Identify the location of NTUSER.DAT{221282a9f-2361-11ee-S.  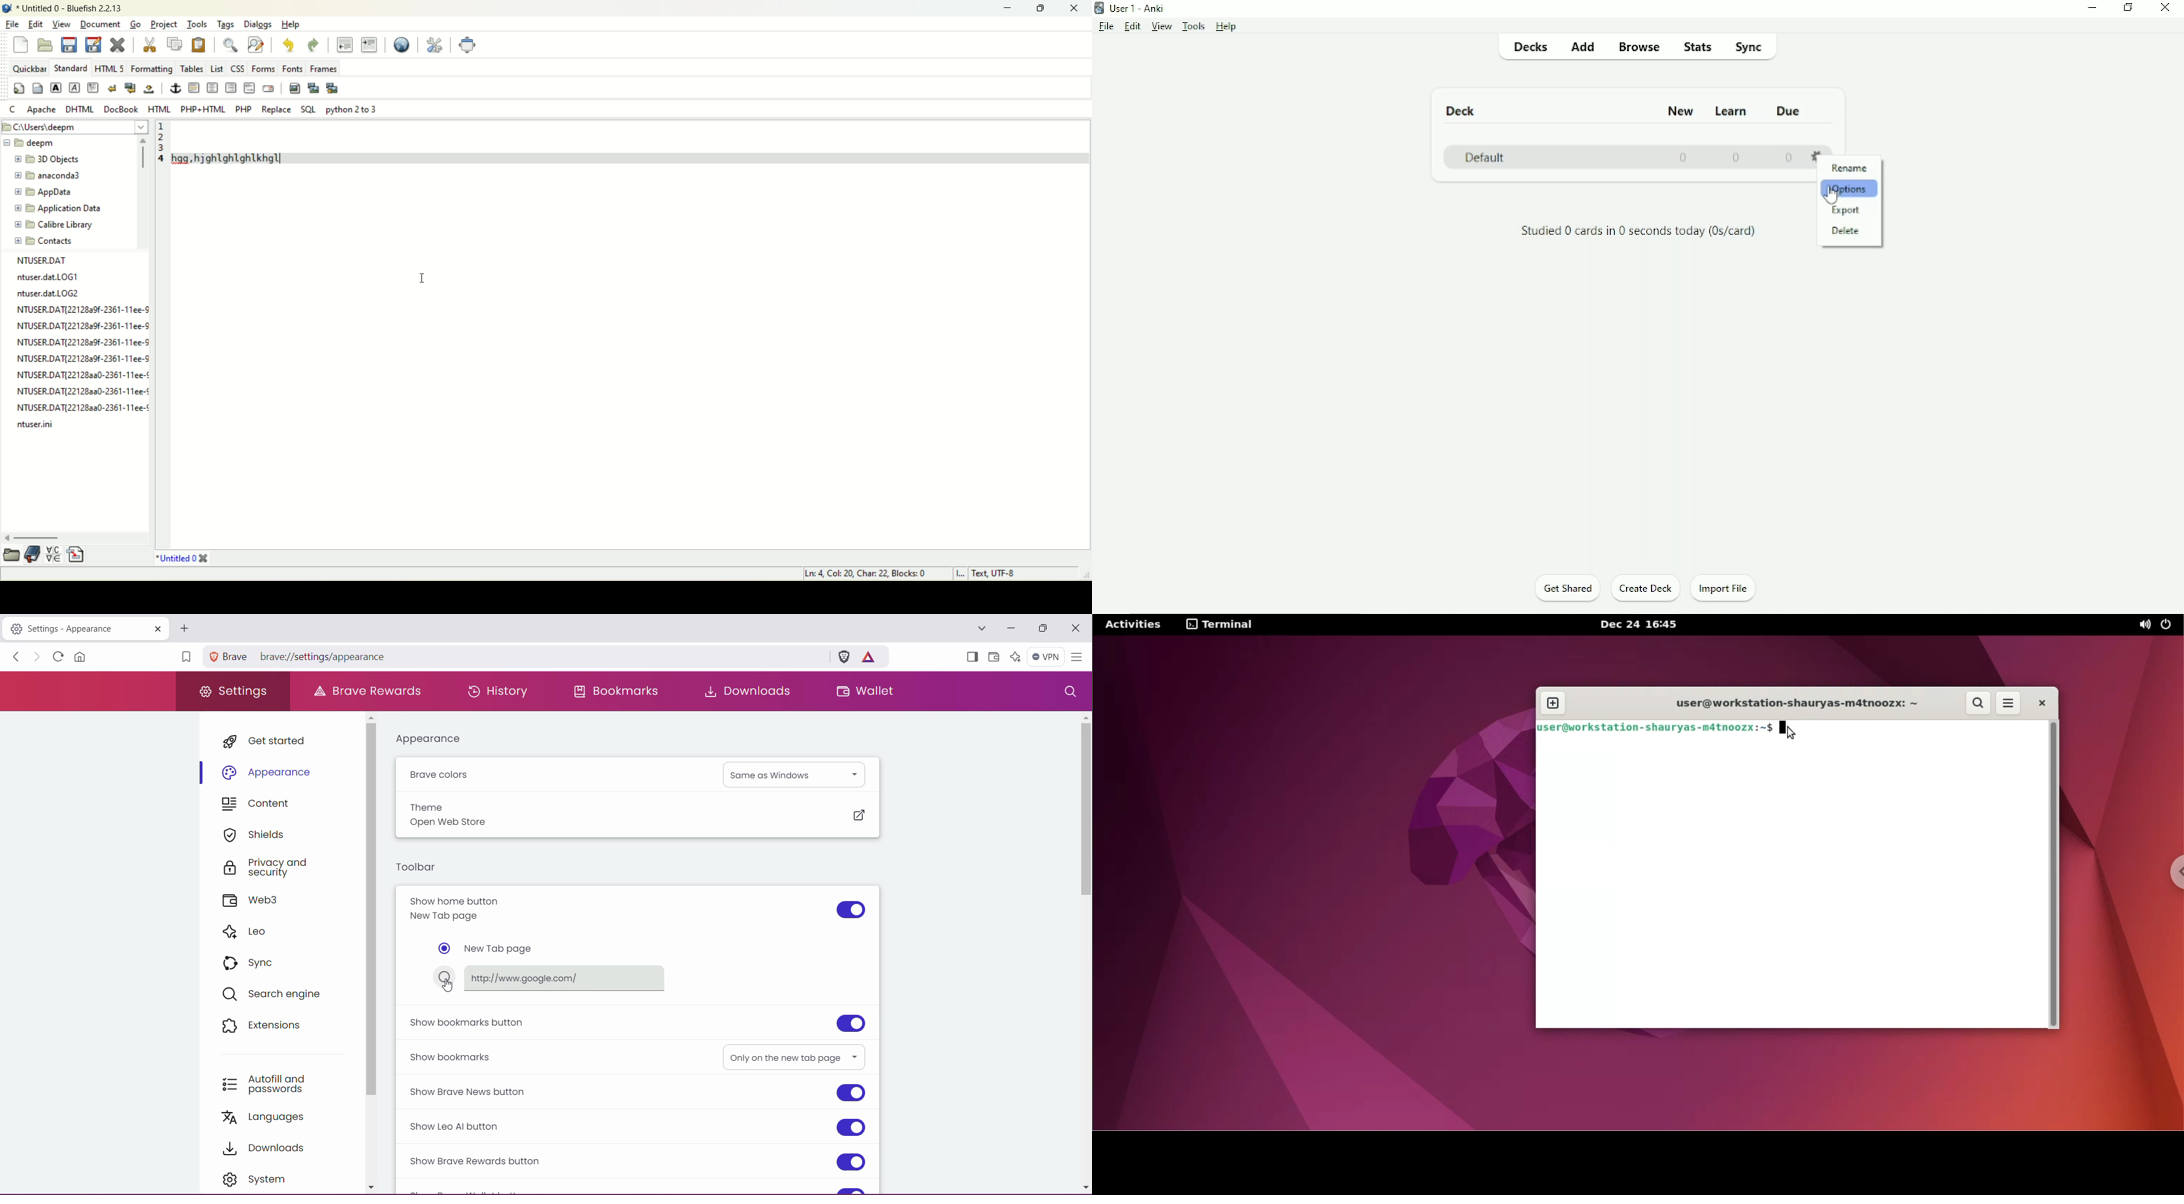
(82, 357).